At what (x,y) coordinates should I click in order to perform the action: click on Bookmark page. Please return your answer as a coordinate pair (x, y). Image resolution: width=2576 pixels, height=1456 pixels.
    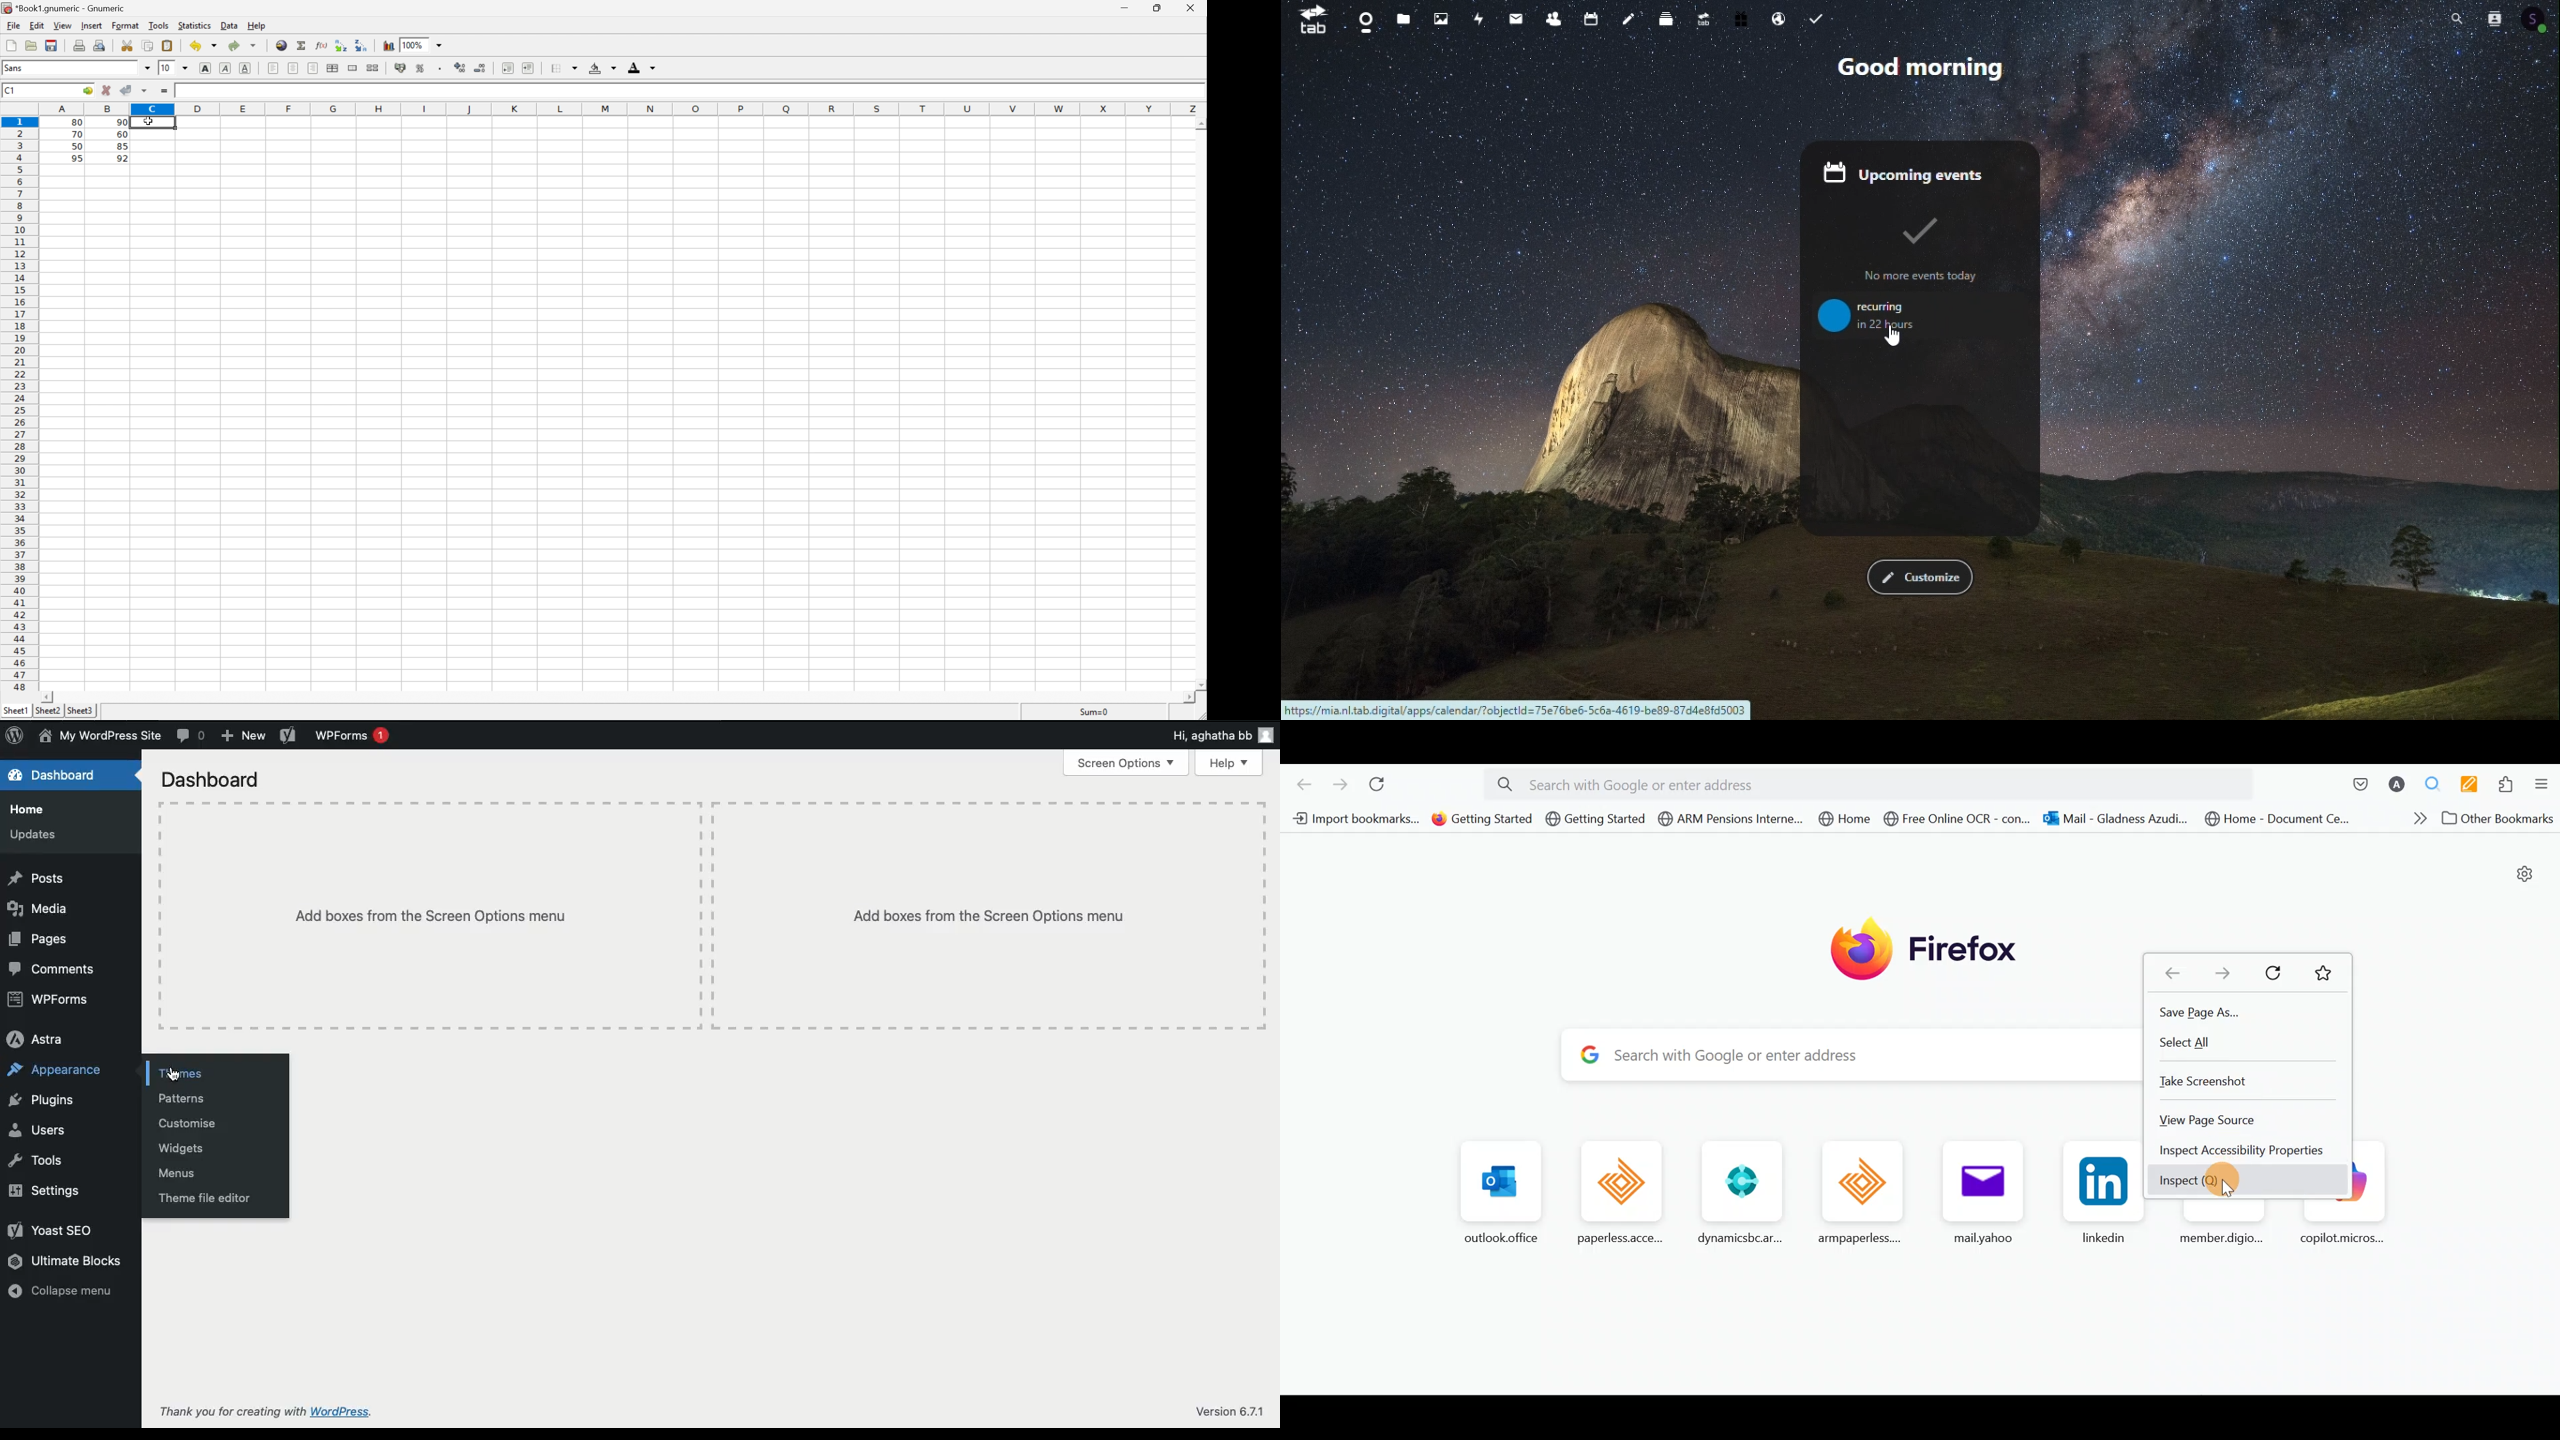
    Looking at the image, I should click on (2321, 972).